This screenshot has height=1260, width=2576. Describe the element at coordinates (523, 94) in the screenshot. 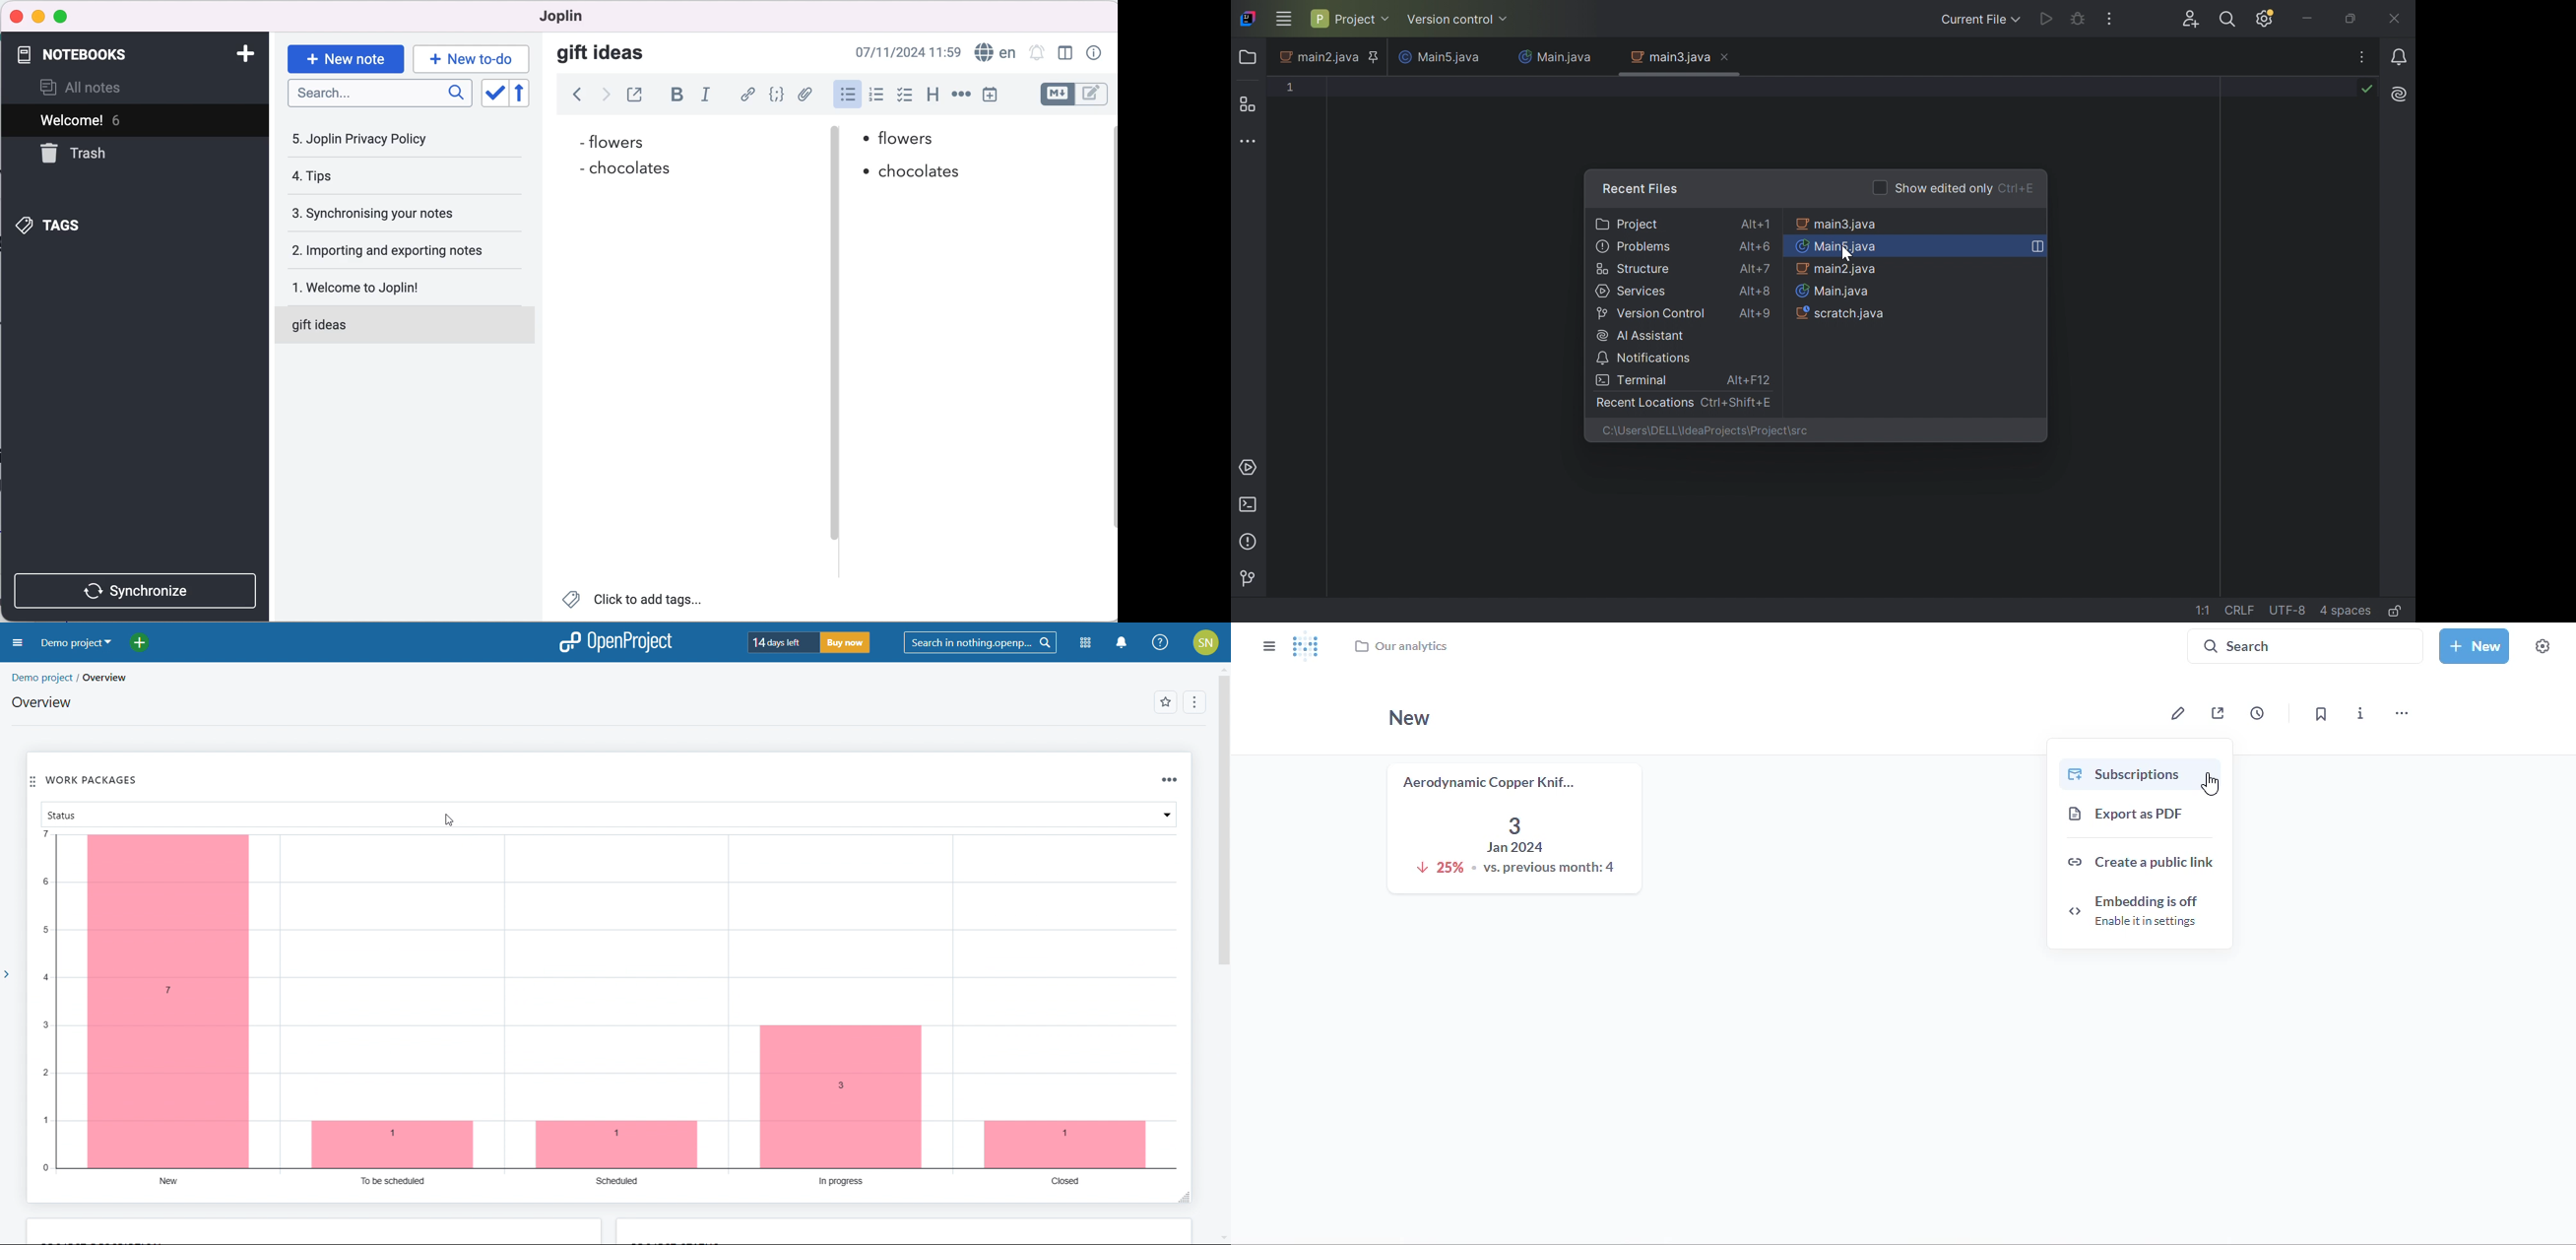

I see `reverse sort order` at that location.